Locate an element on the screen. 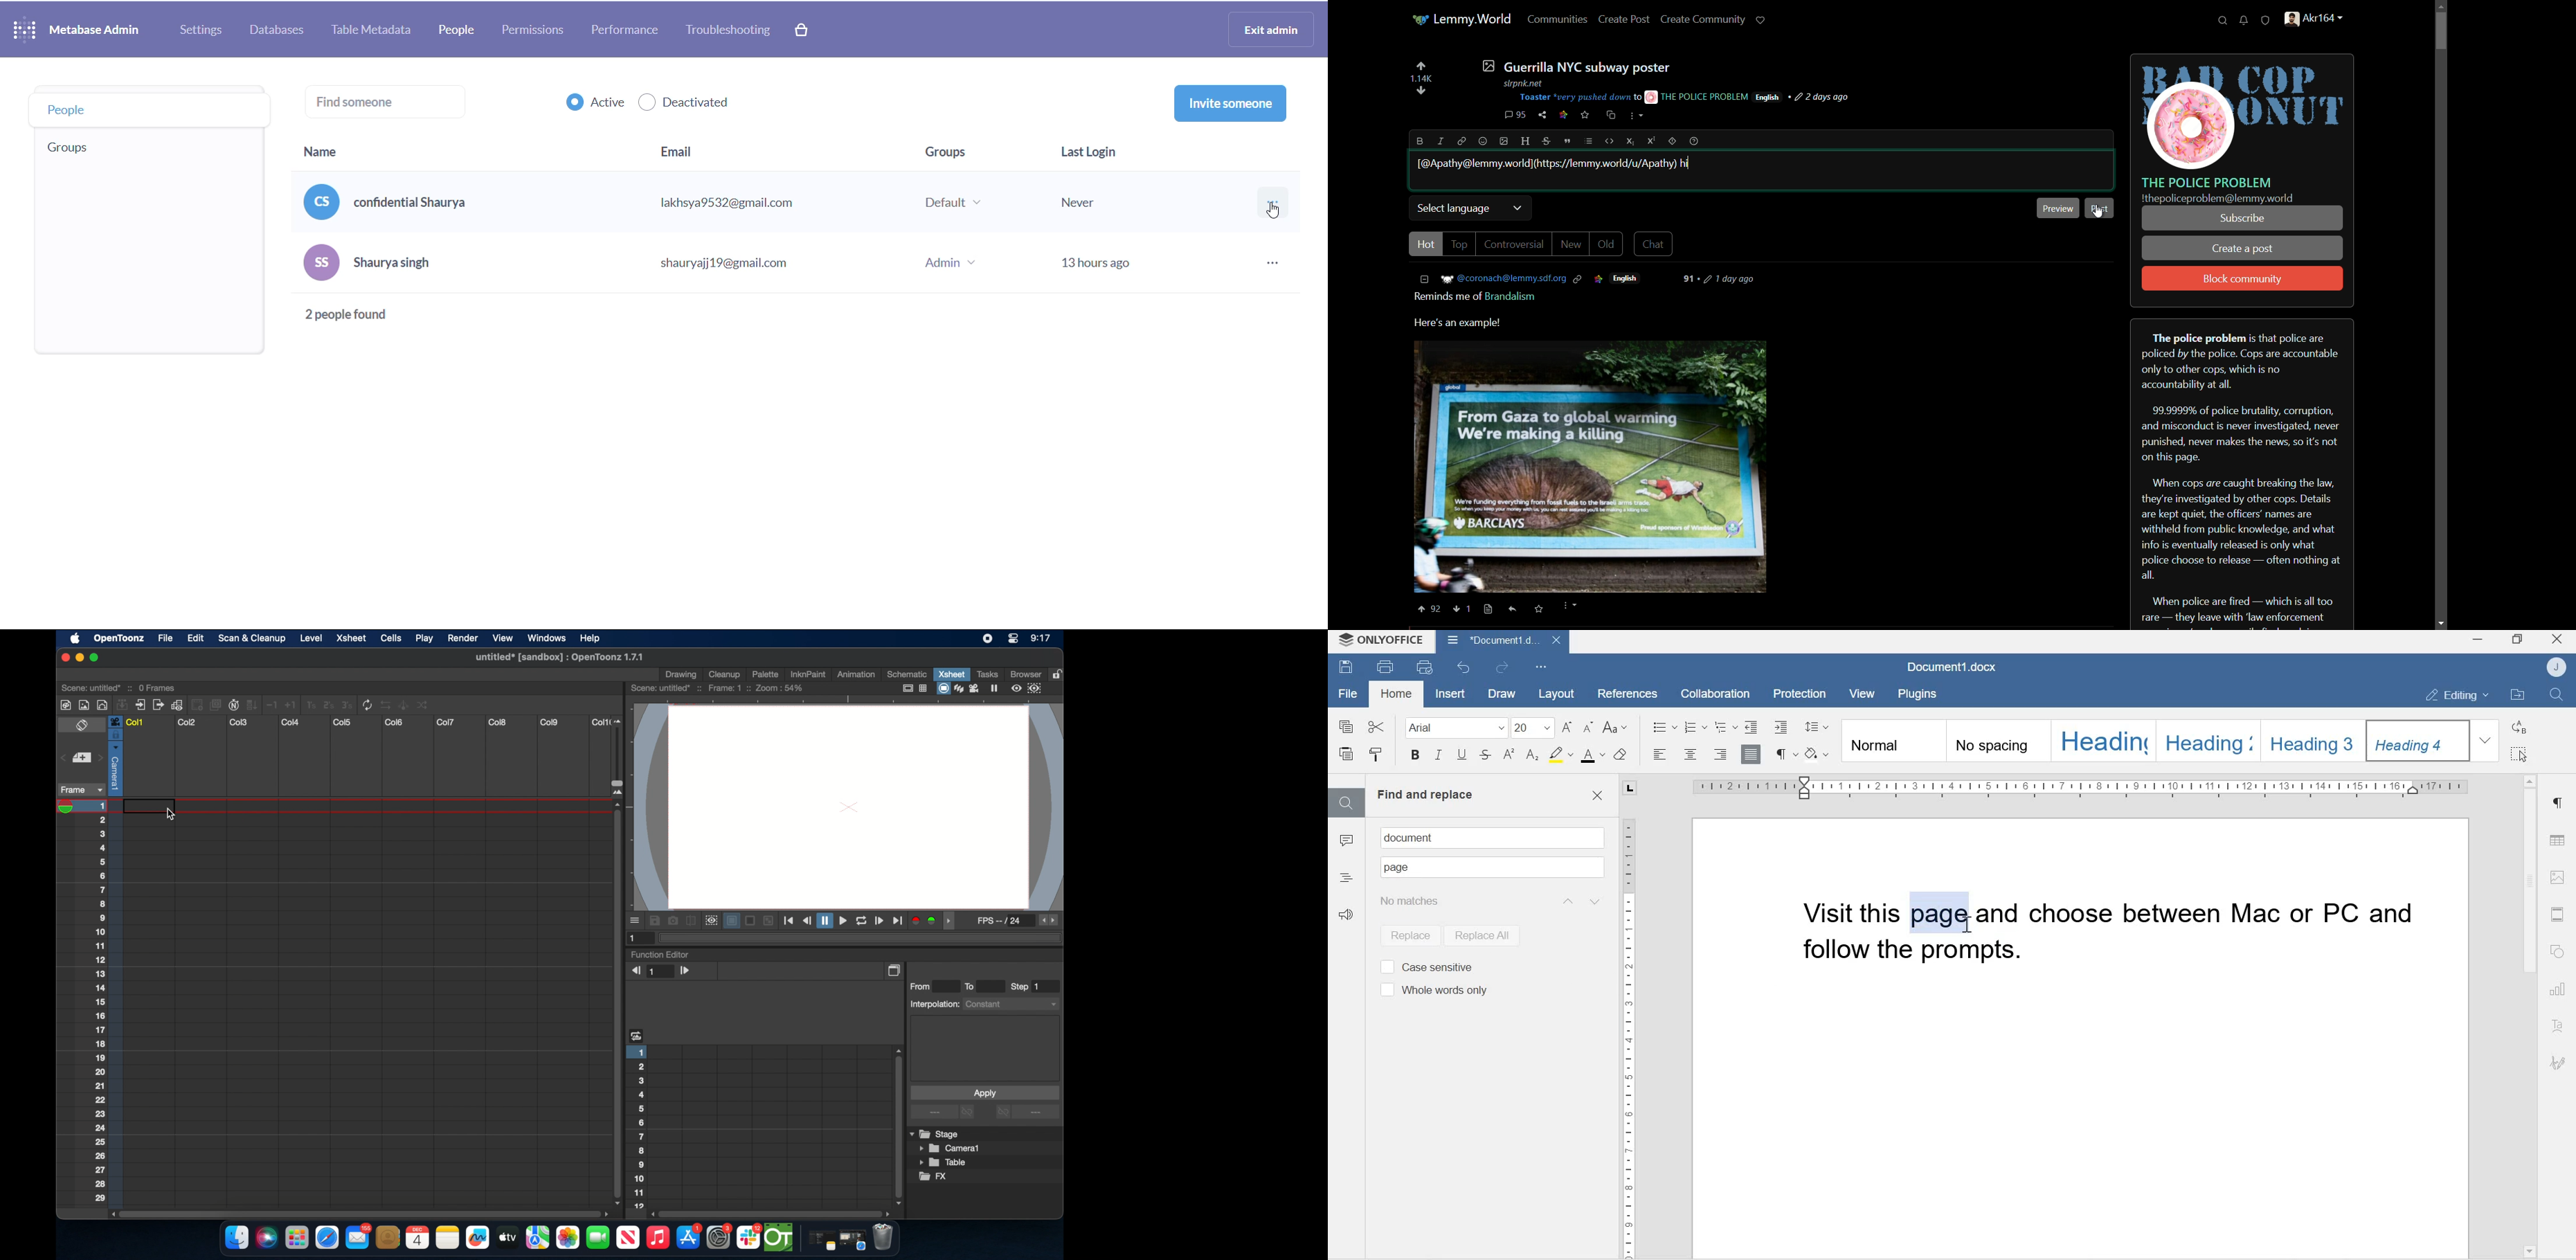 Image resolution: width=2576 pixels, height=1260 pixels. Replace is located at coordinates (1406, 934).